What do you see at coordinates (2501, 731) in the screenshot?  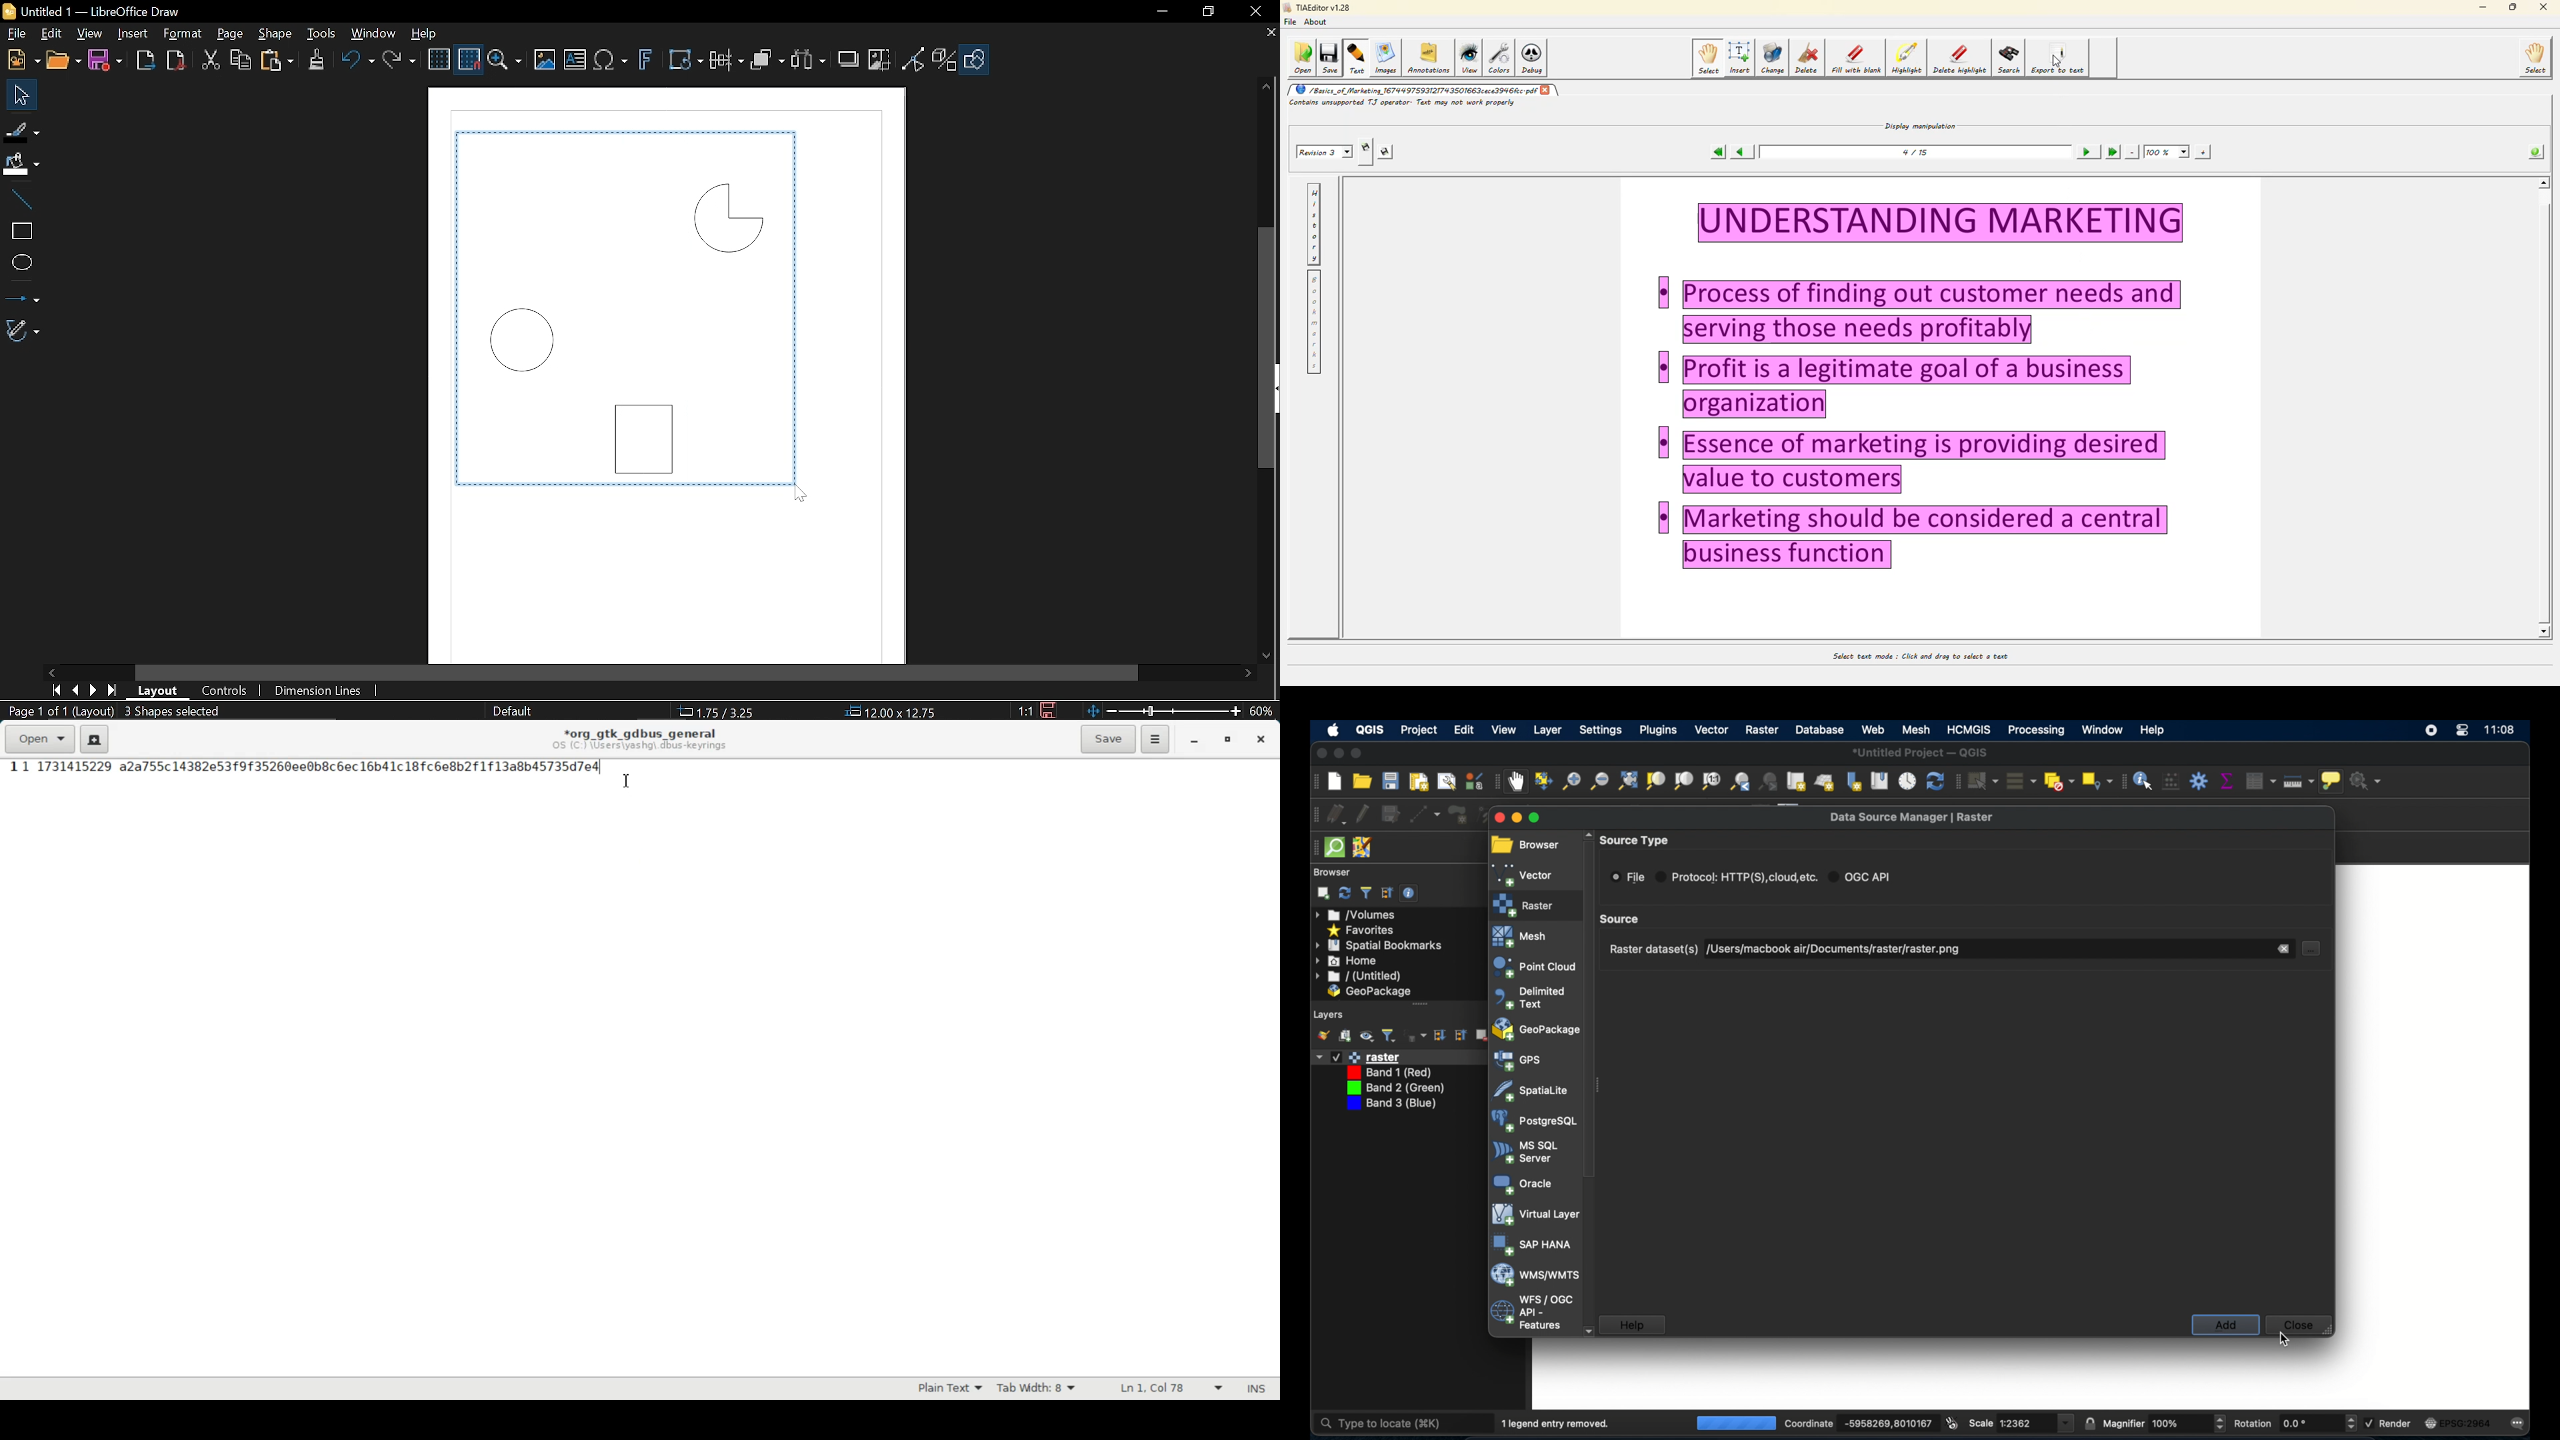 I see `time` at bounding box center [2501, 731].